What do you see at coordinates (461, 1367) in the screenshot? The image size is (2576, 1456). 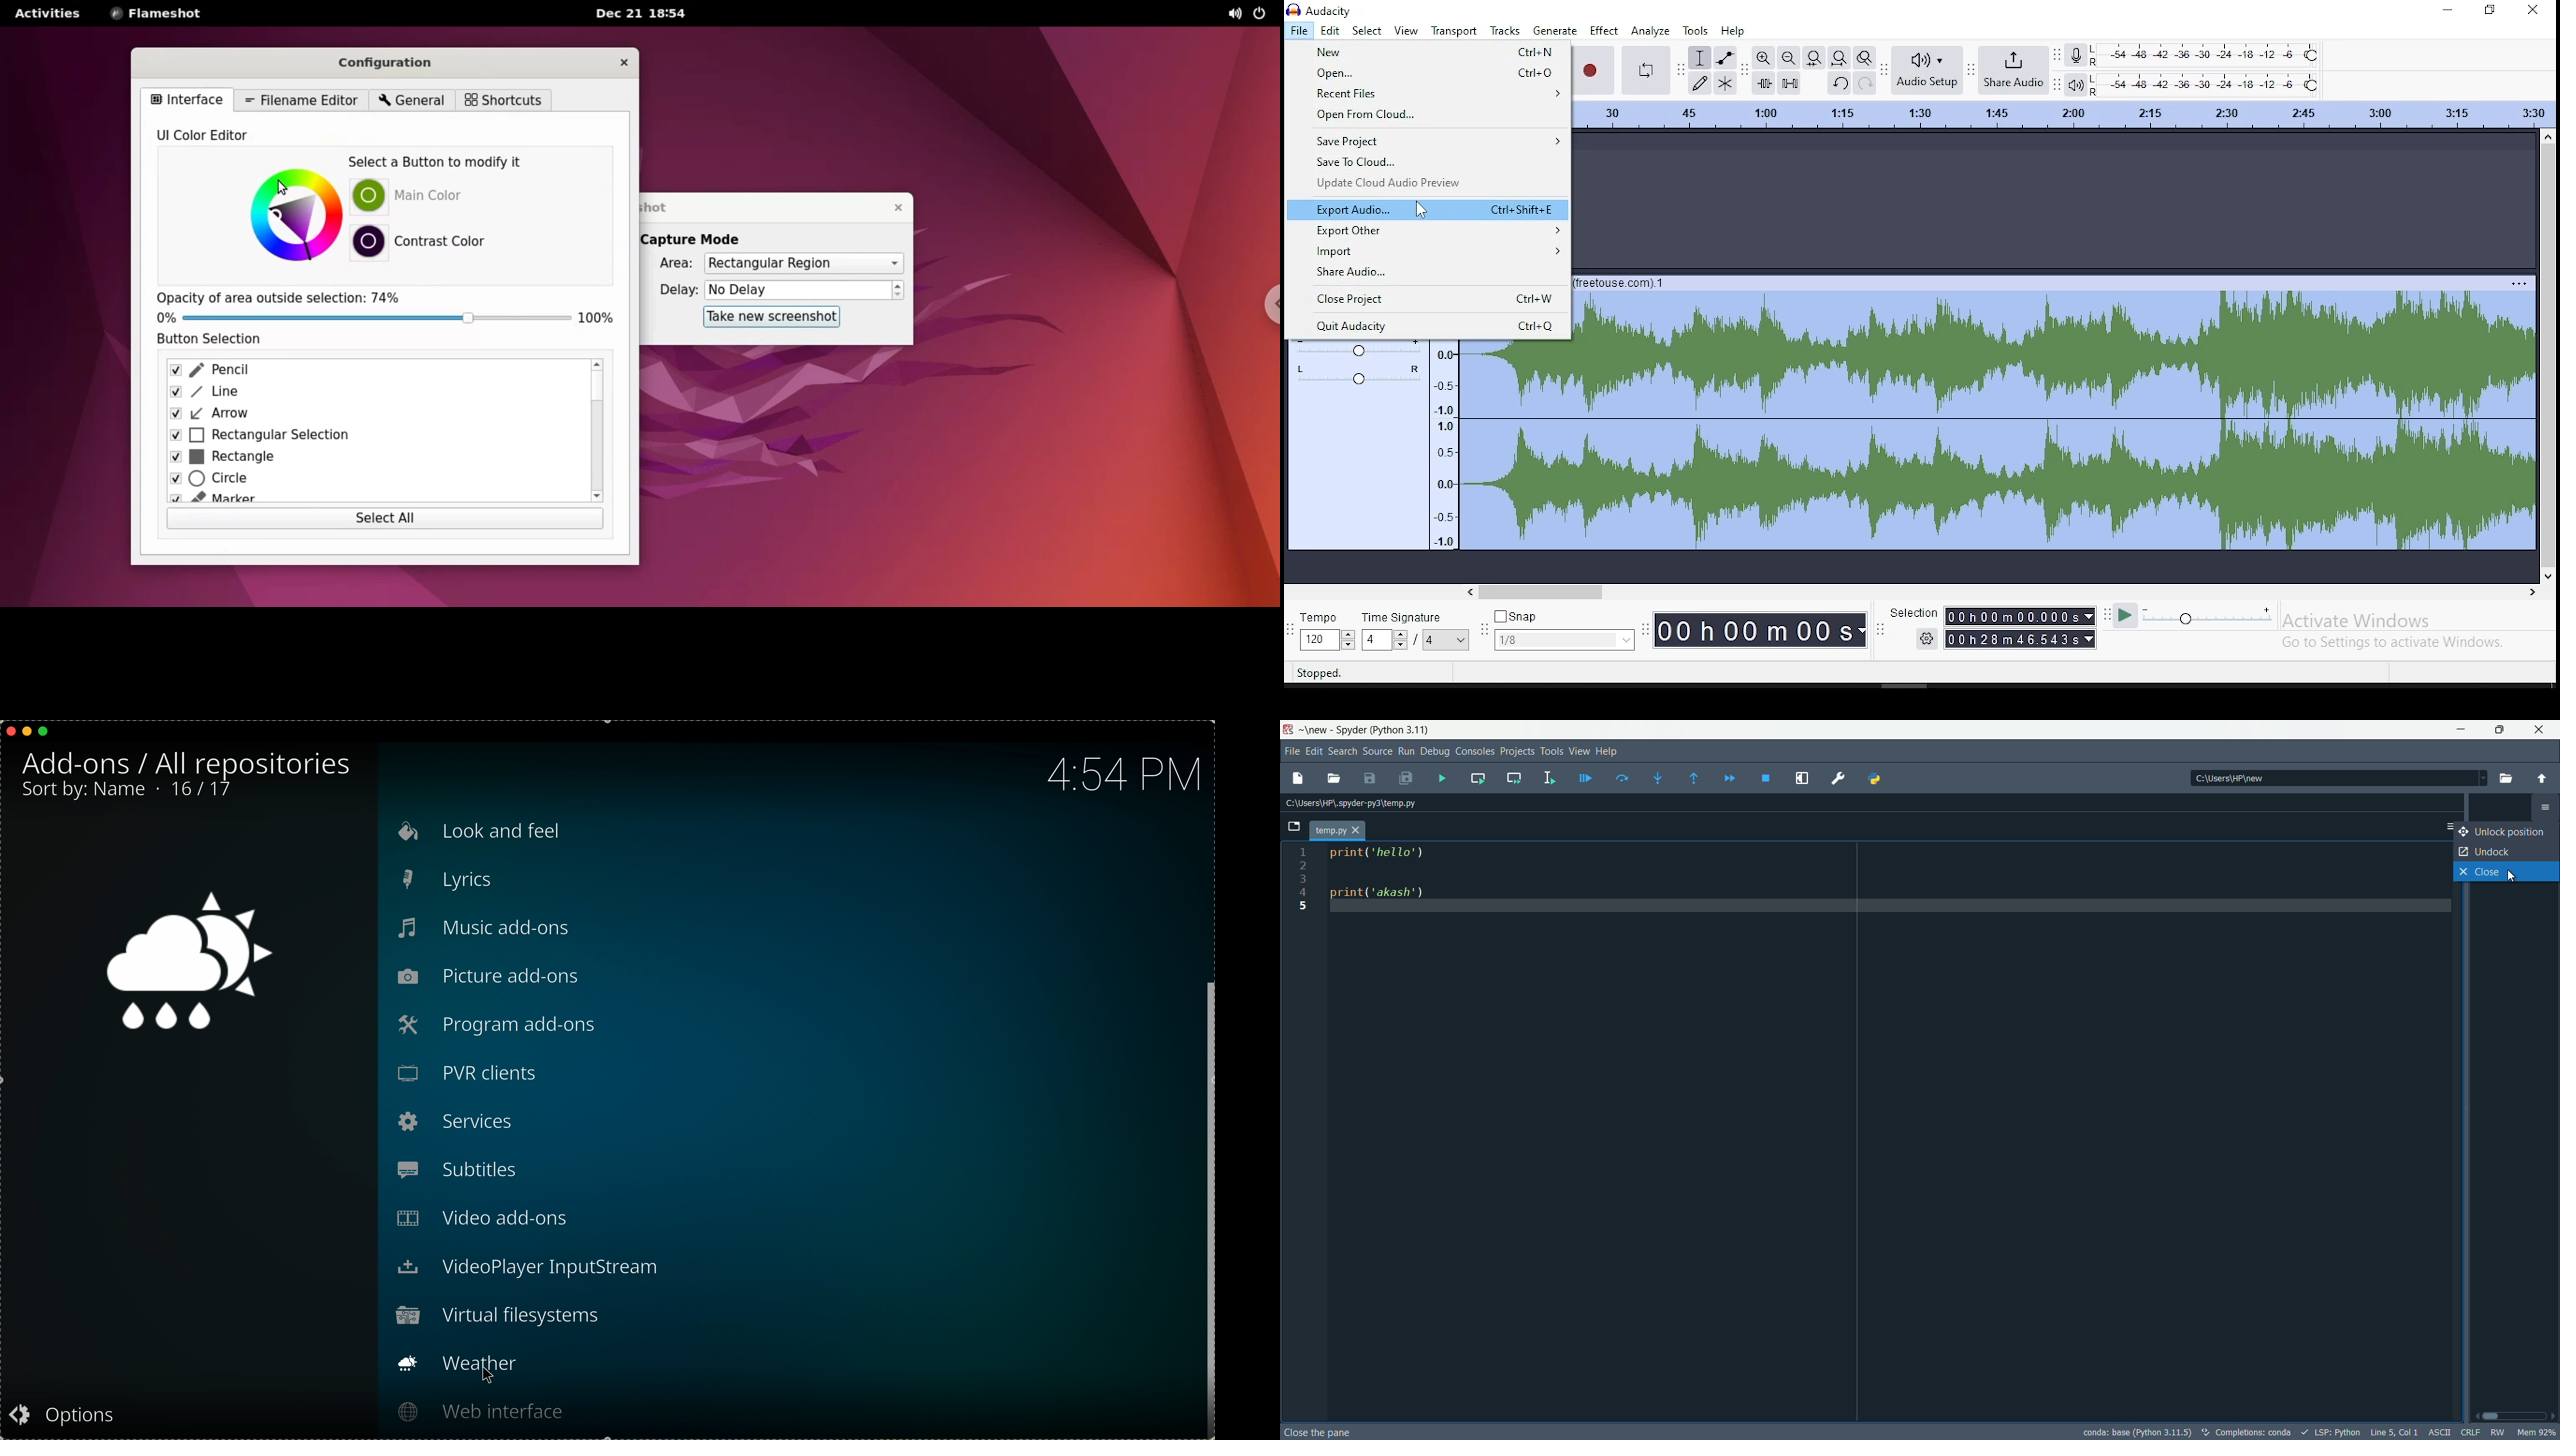 I see `click on weather` at bounding box center [461, 1367].